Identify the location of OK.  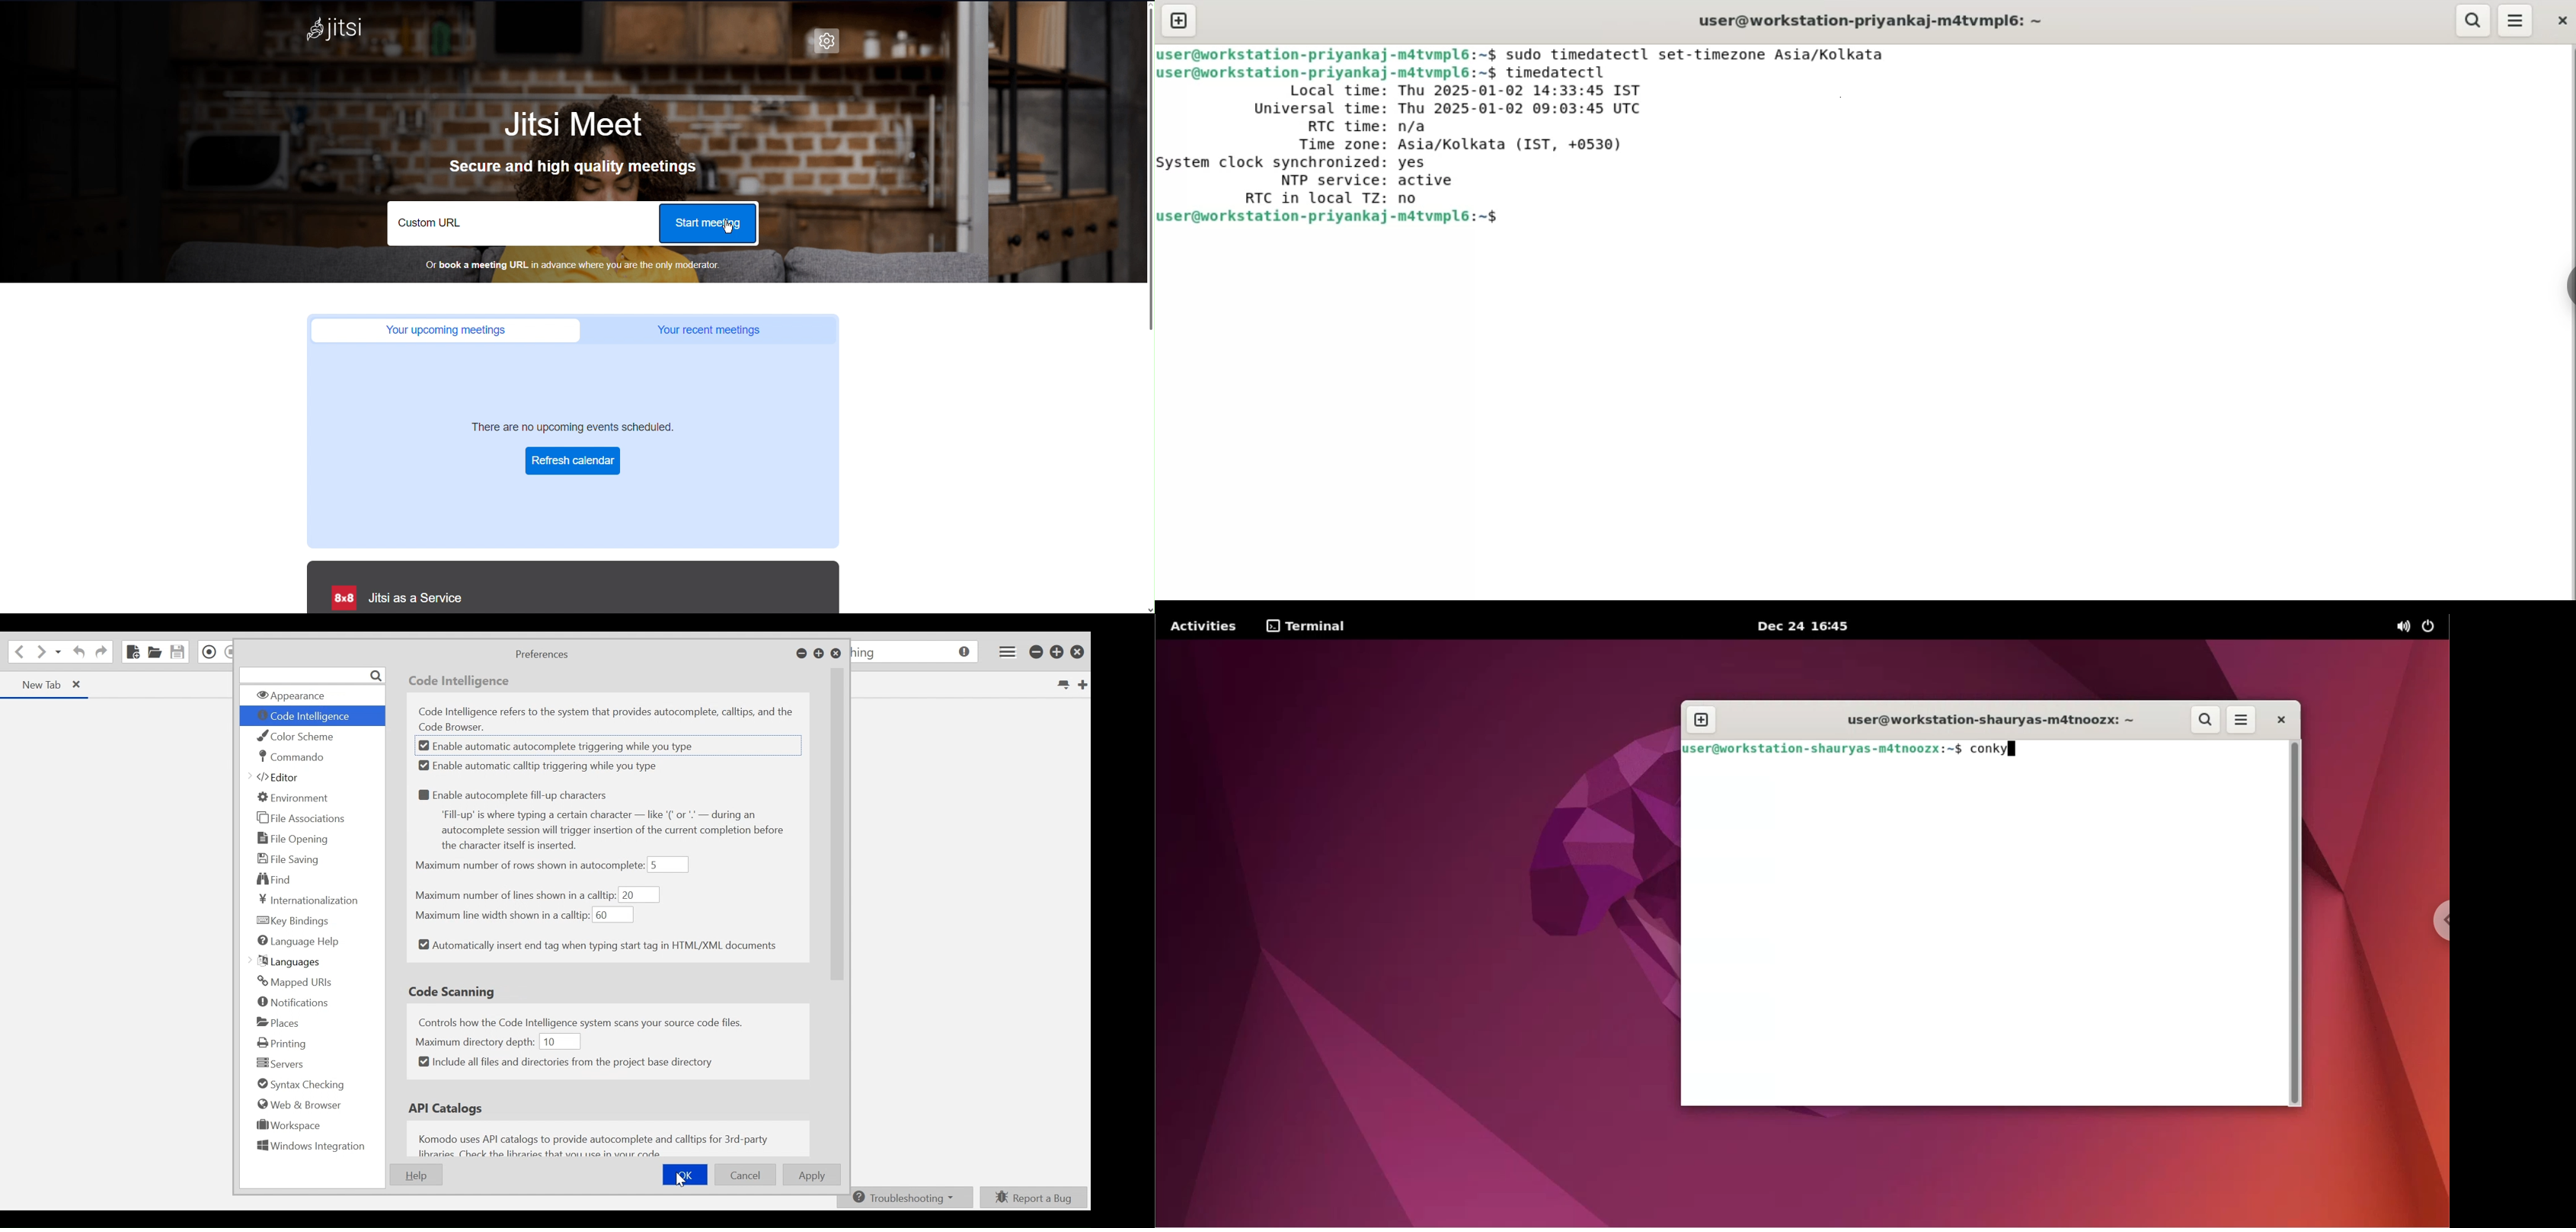
(686, 1173).